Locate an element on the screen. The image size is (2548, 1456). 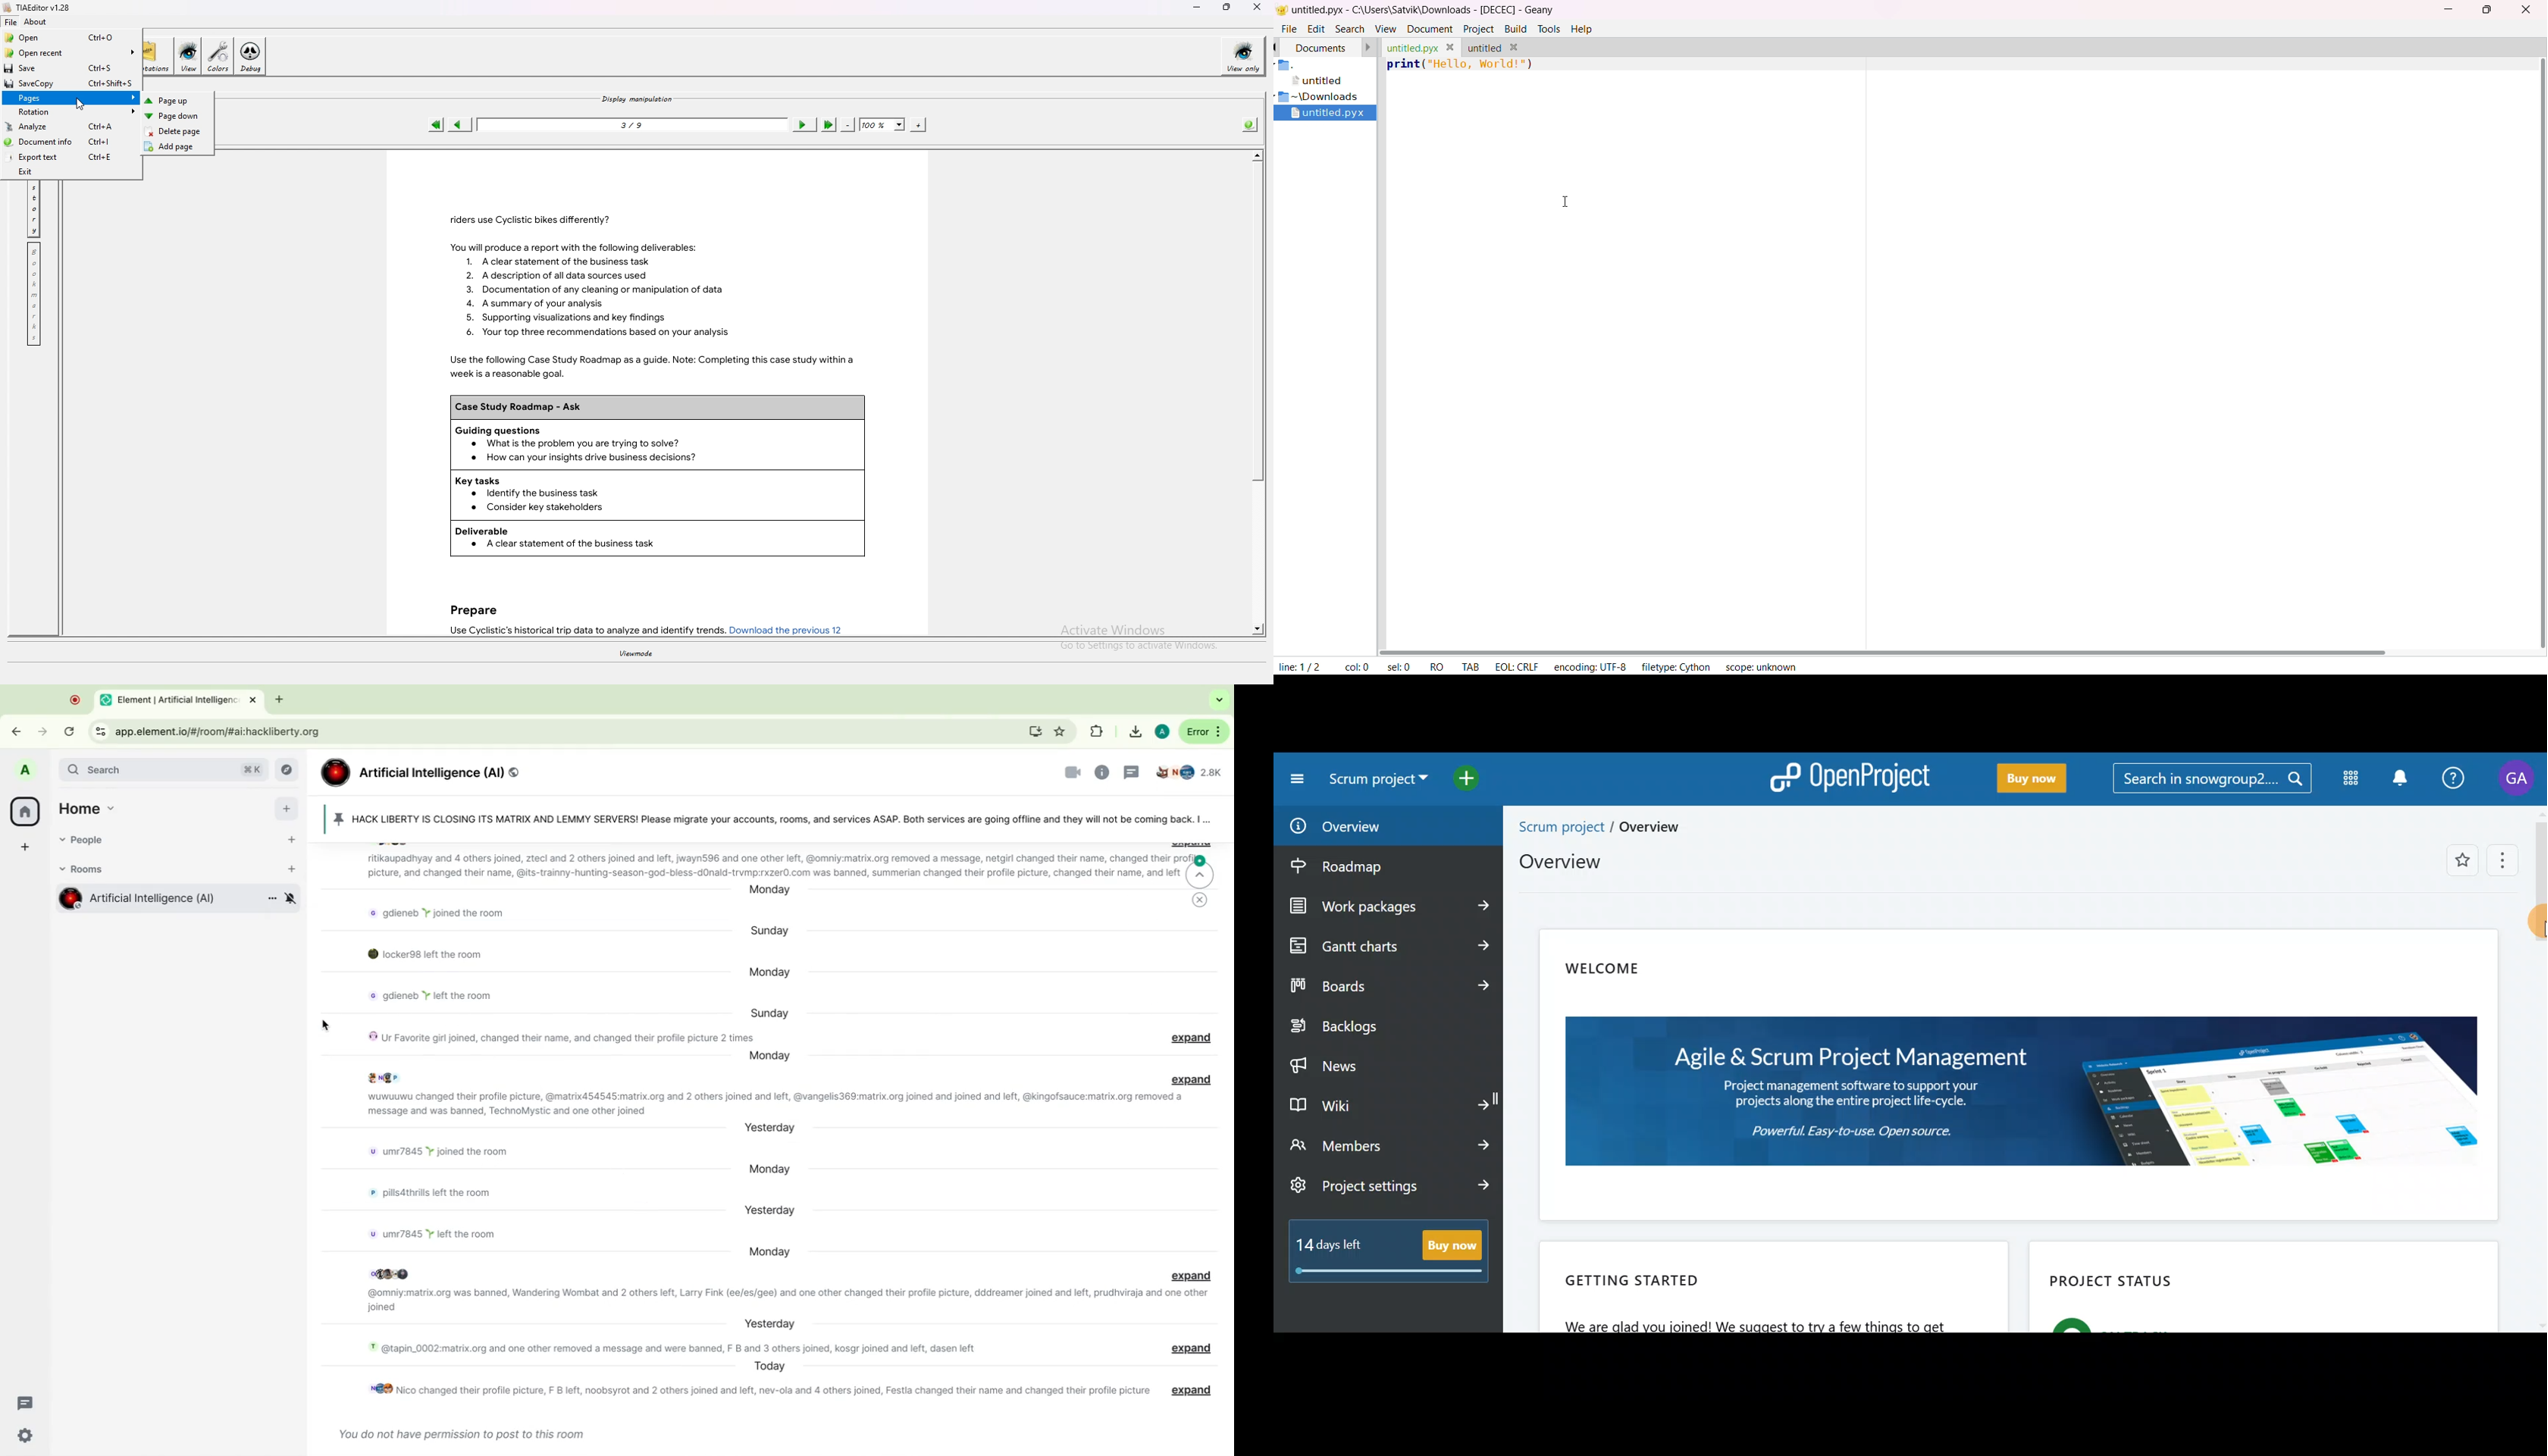
start chat is located at coordinates (289, 837).